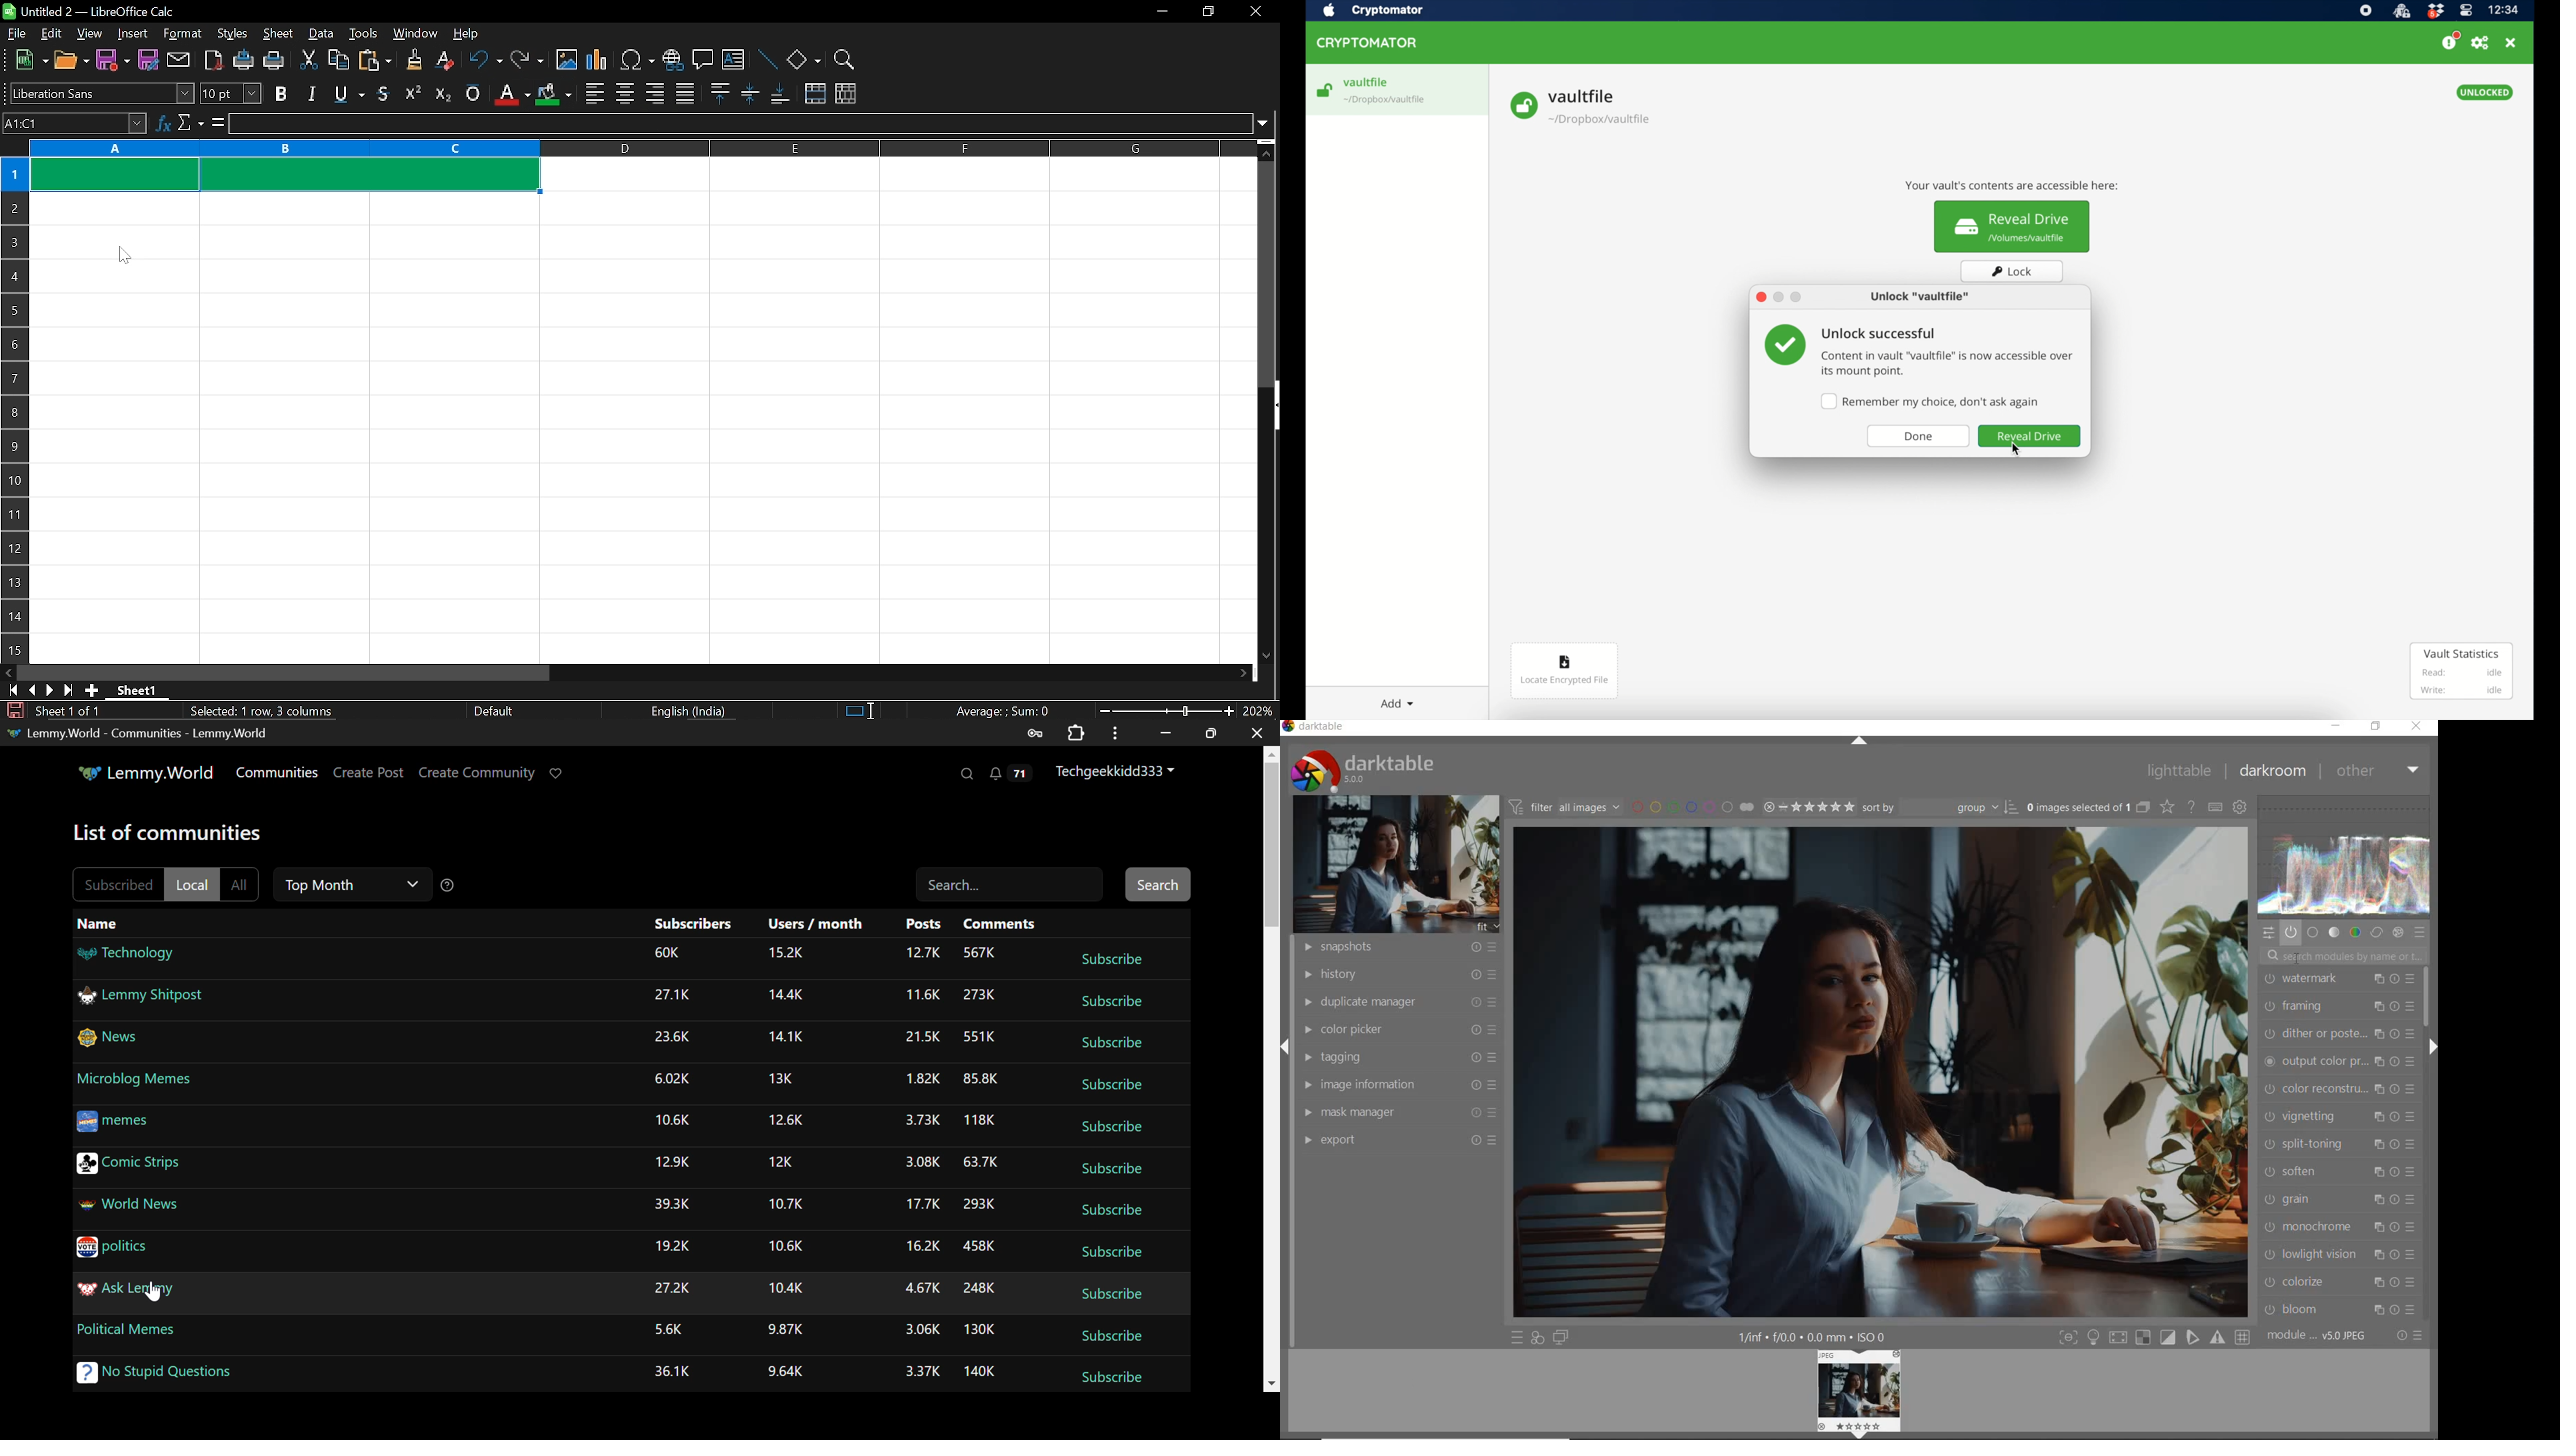 This screenshot has height=1456, width=2576. What do you see at coordinates (210, 60) in the screenshot?
I see `export as pdf` at bounding box center [210, 60].